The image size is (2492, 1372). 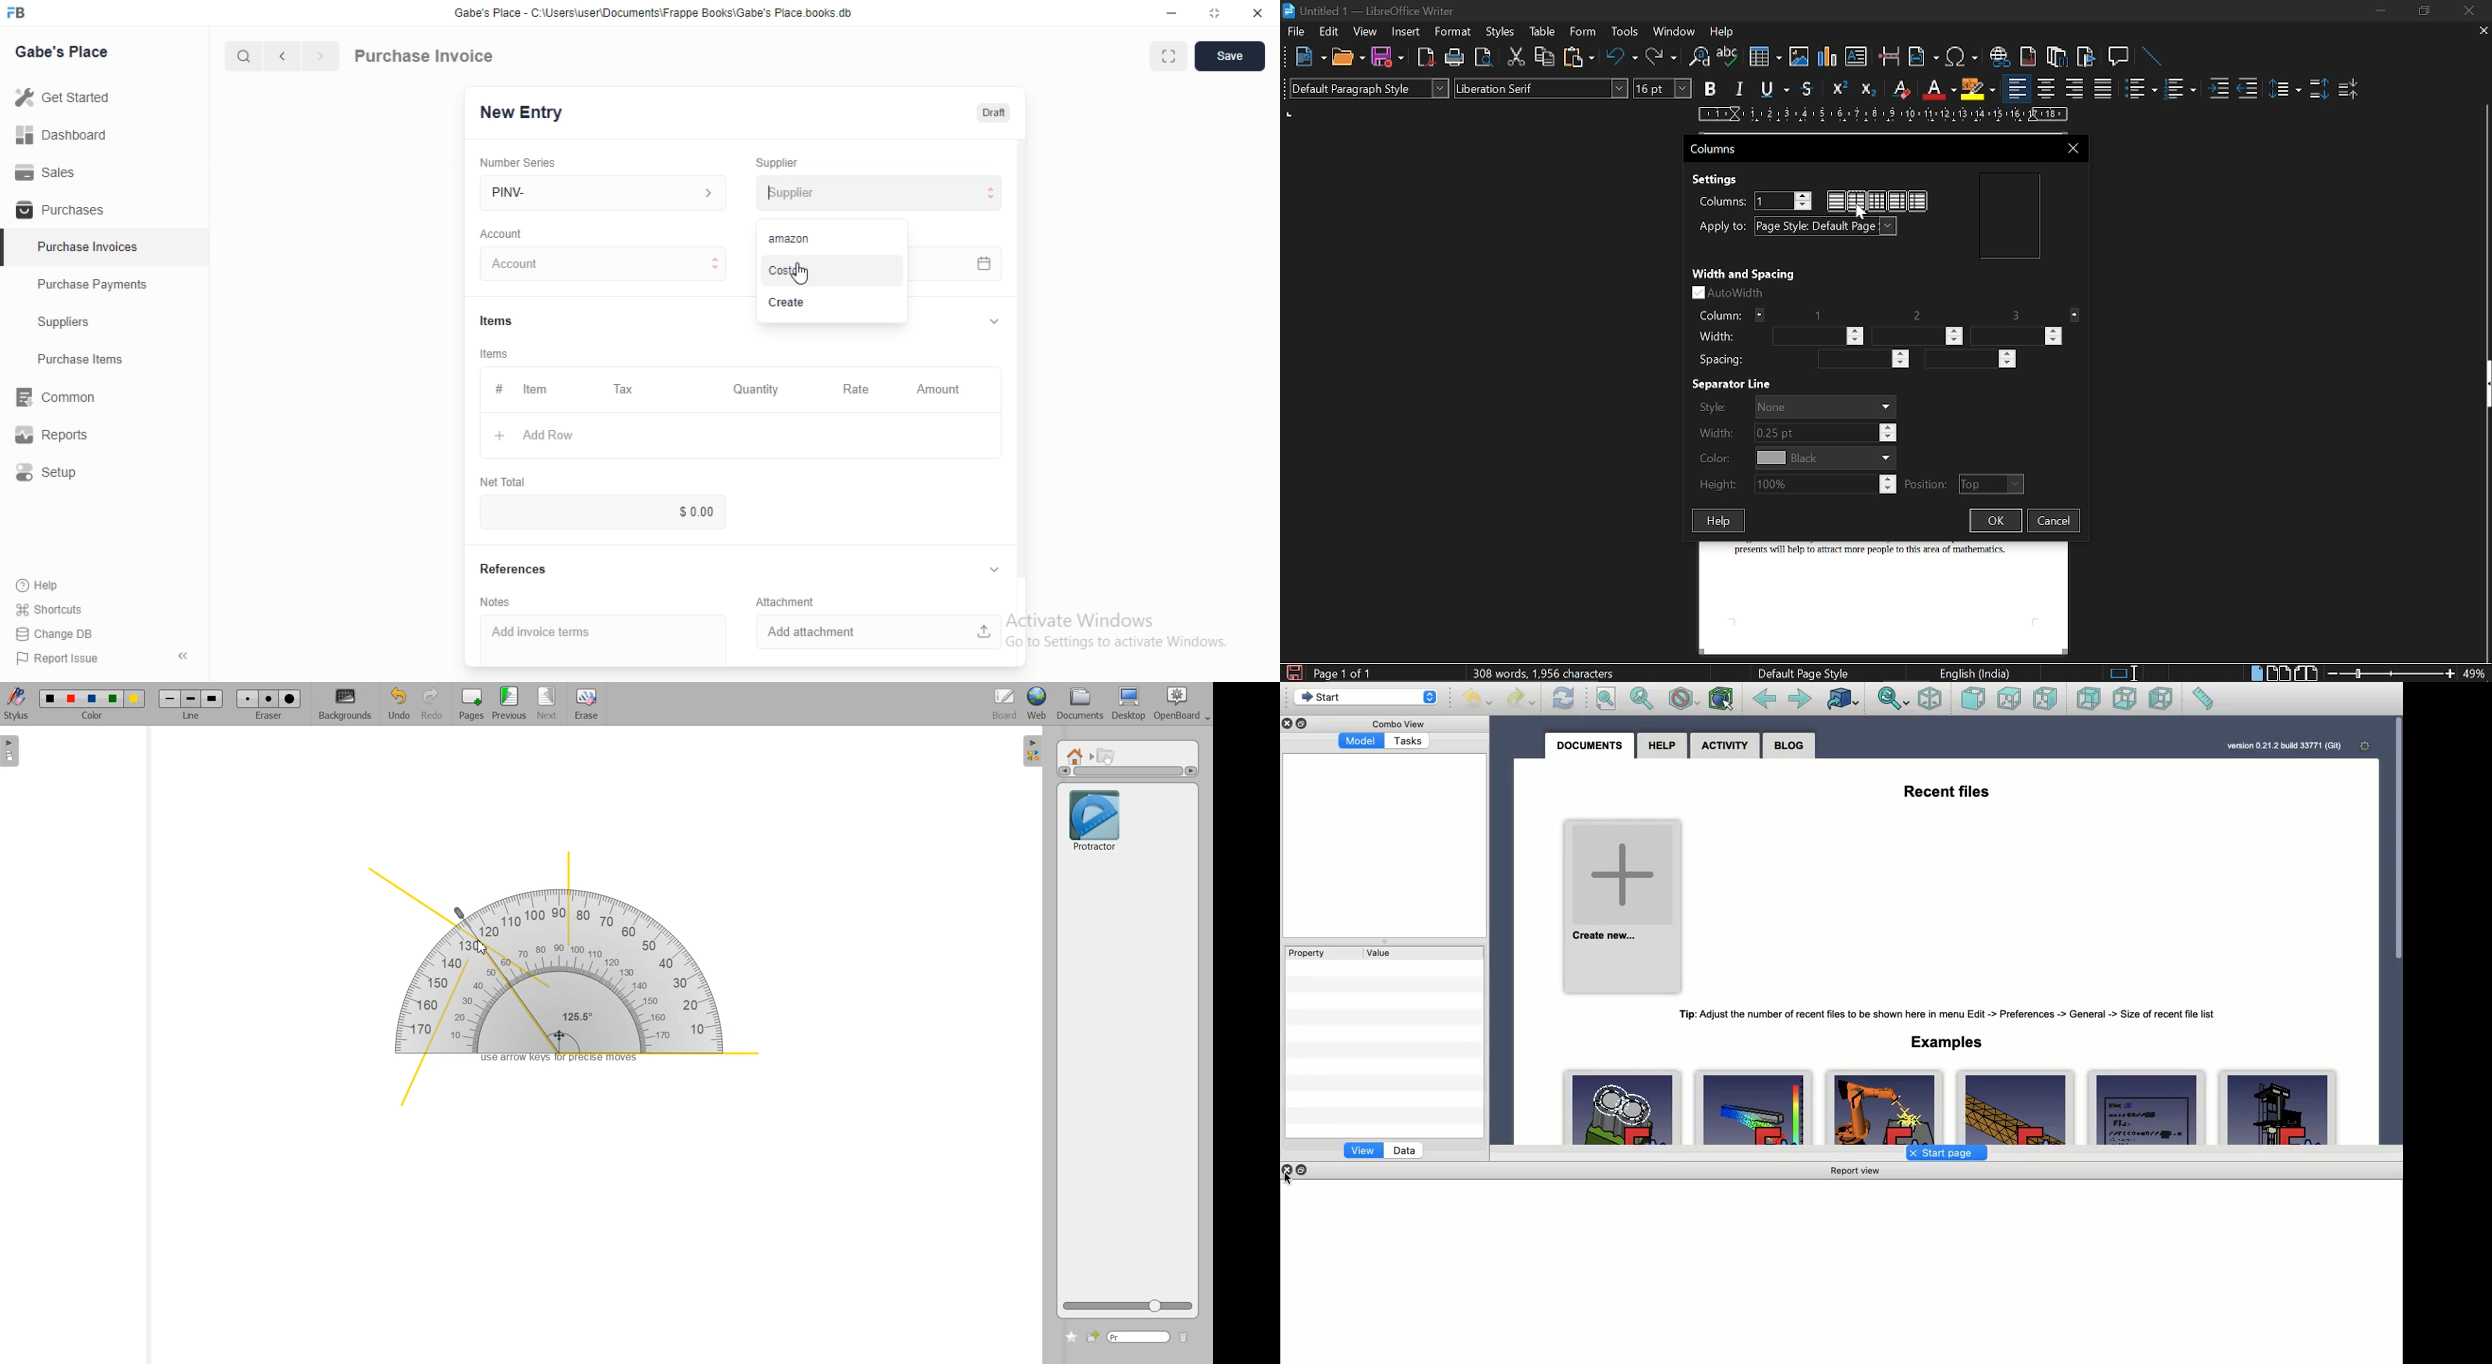 What do you see at coordinates (1920, 201) in the screenshot?
I see `Column style 3` at bounding box center [1920, 201].